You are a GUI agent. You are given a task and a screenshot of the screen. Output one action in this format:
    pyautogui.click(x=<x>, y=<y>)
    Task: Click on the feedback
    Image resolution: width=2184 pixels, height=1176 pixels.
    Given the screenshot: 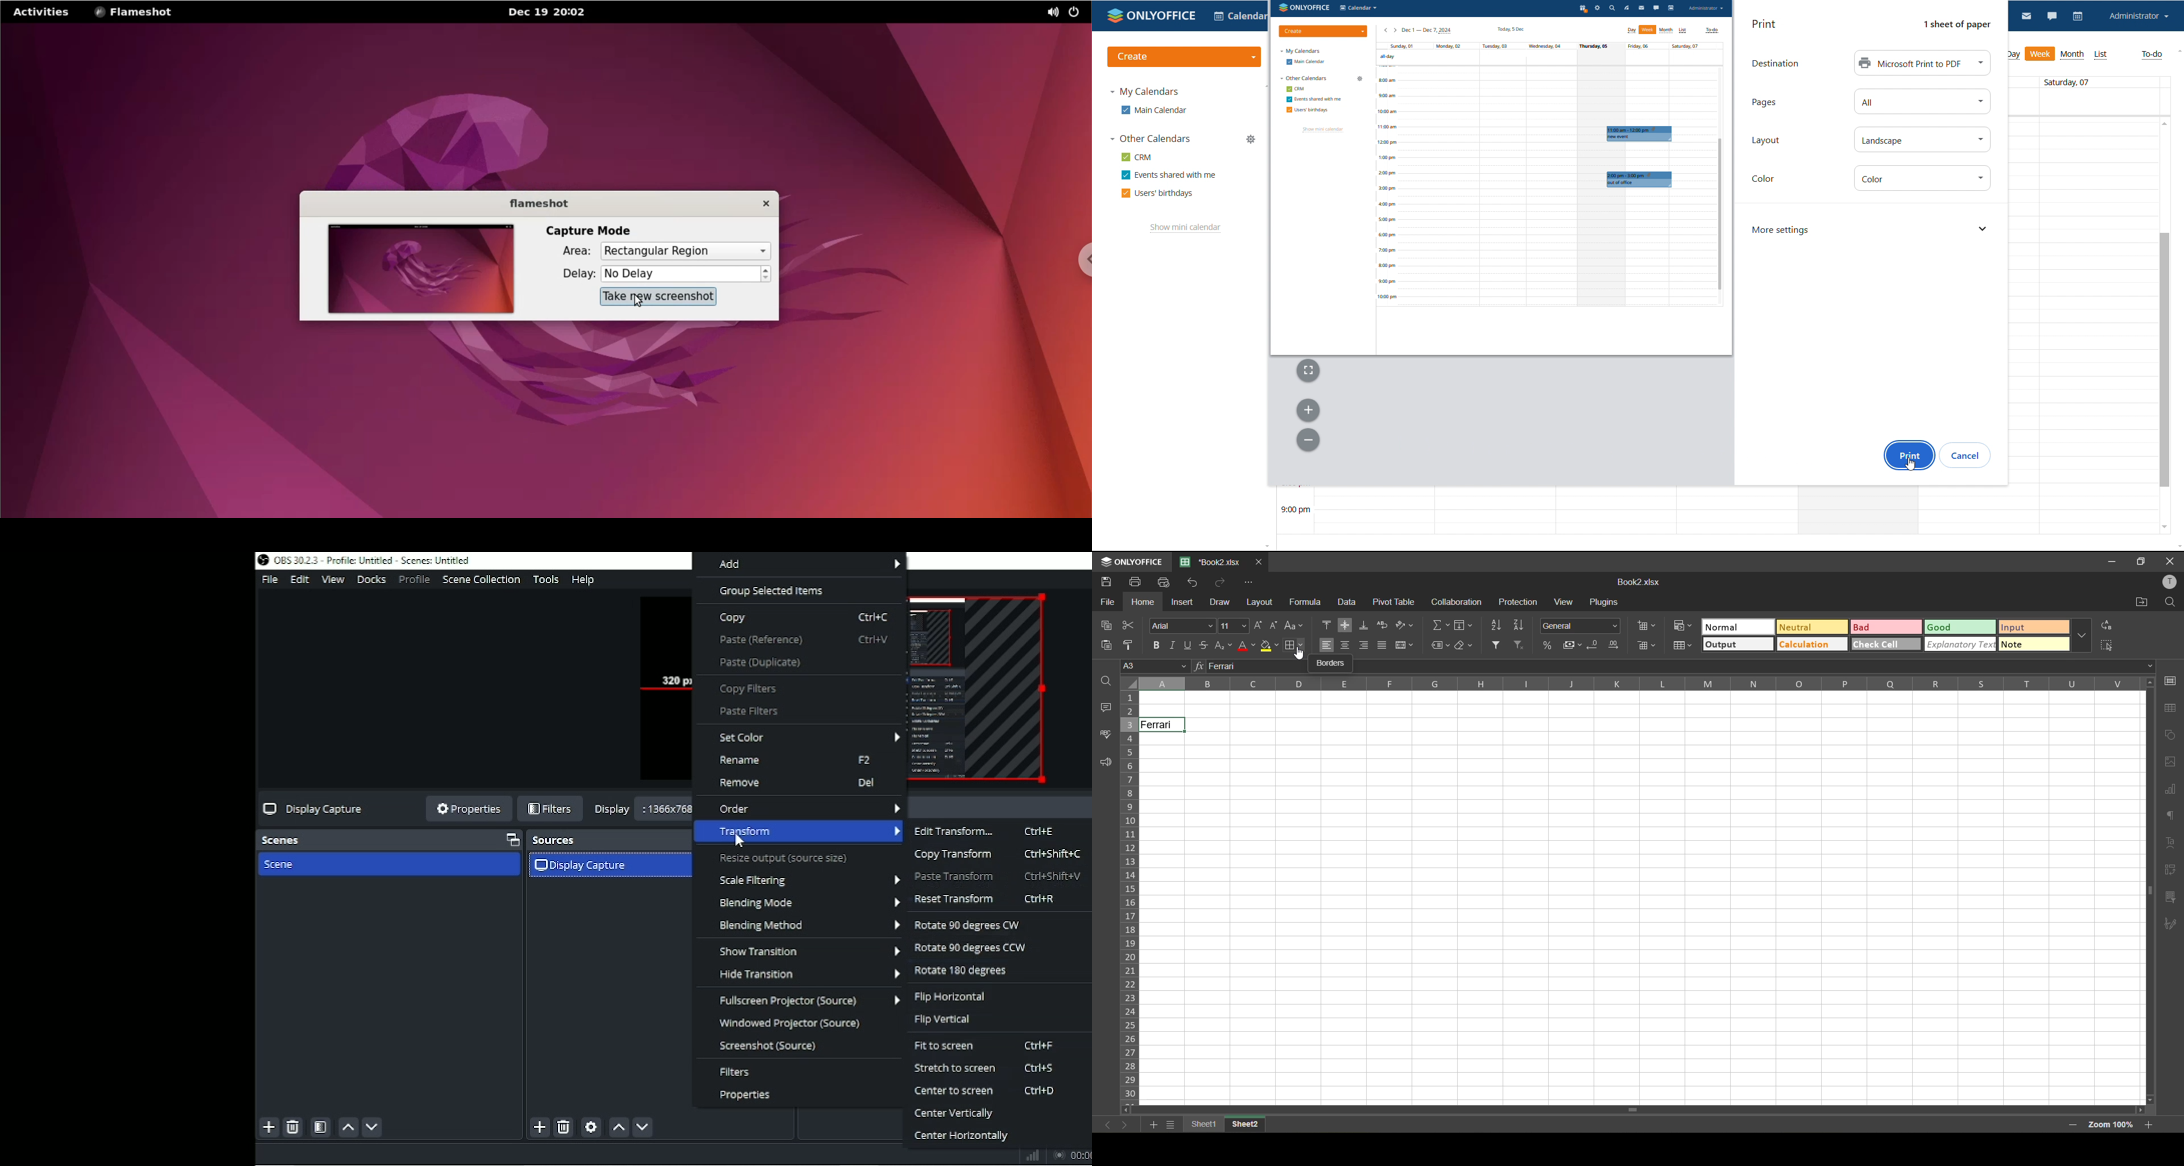 What is the action you would take?
    pyautogui.click(x=1105, y=763)
    